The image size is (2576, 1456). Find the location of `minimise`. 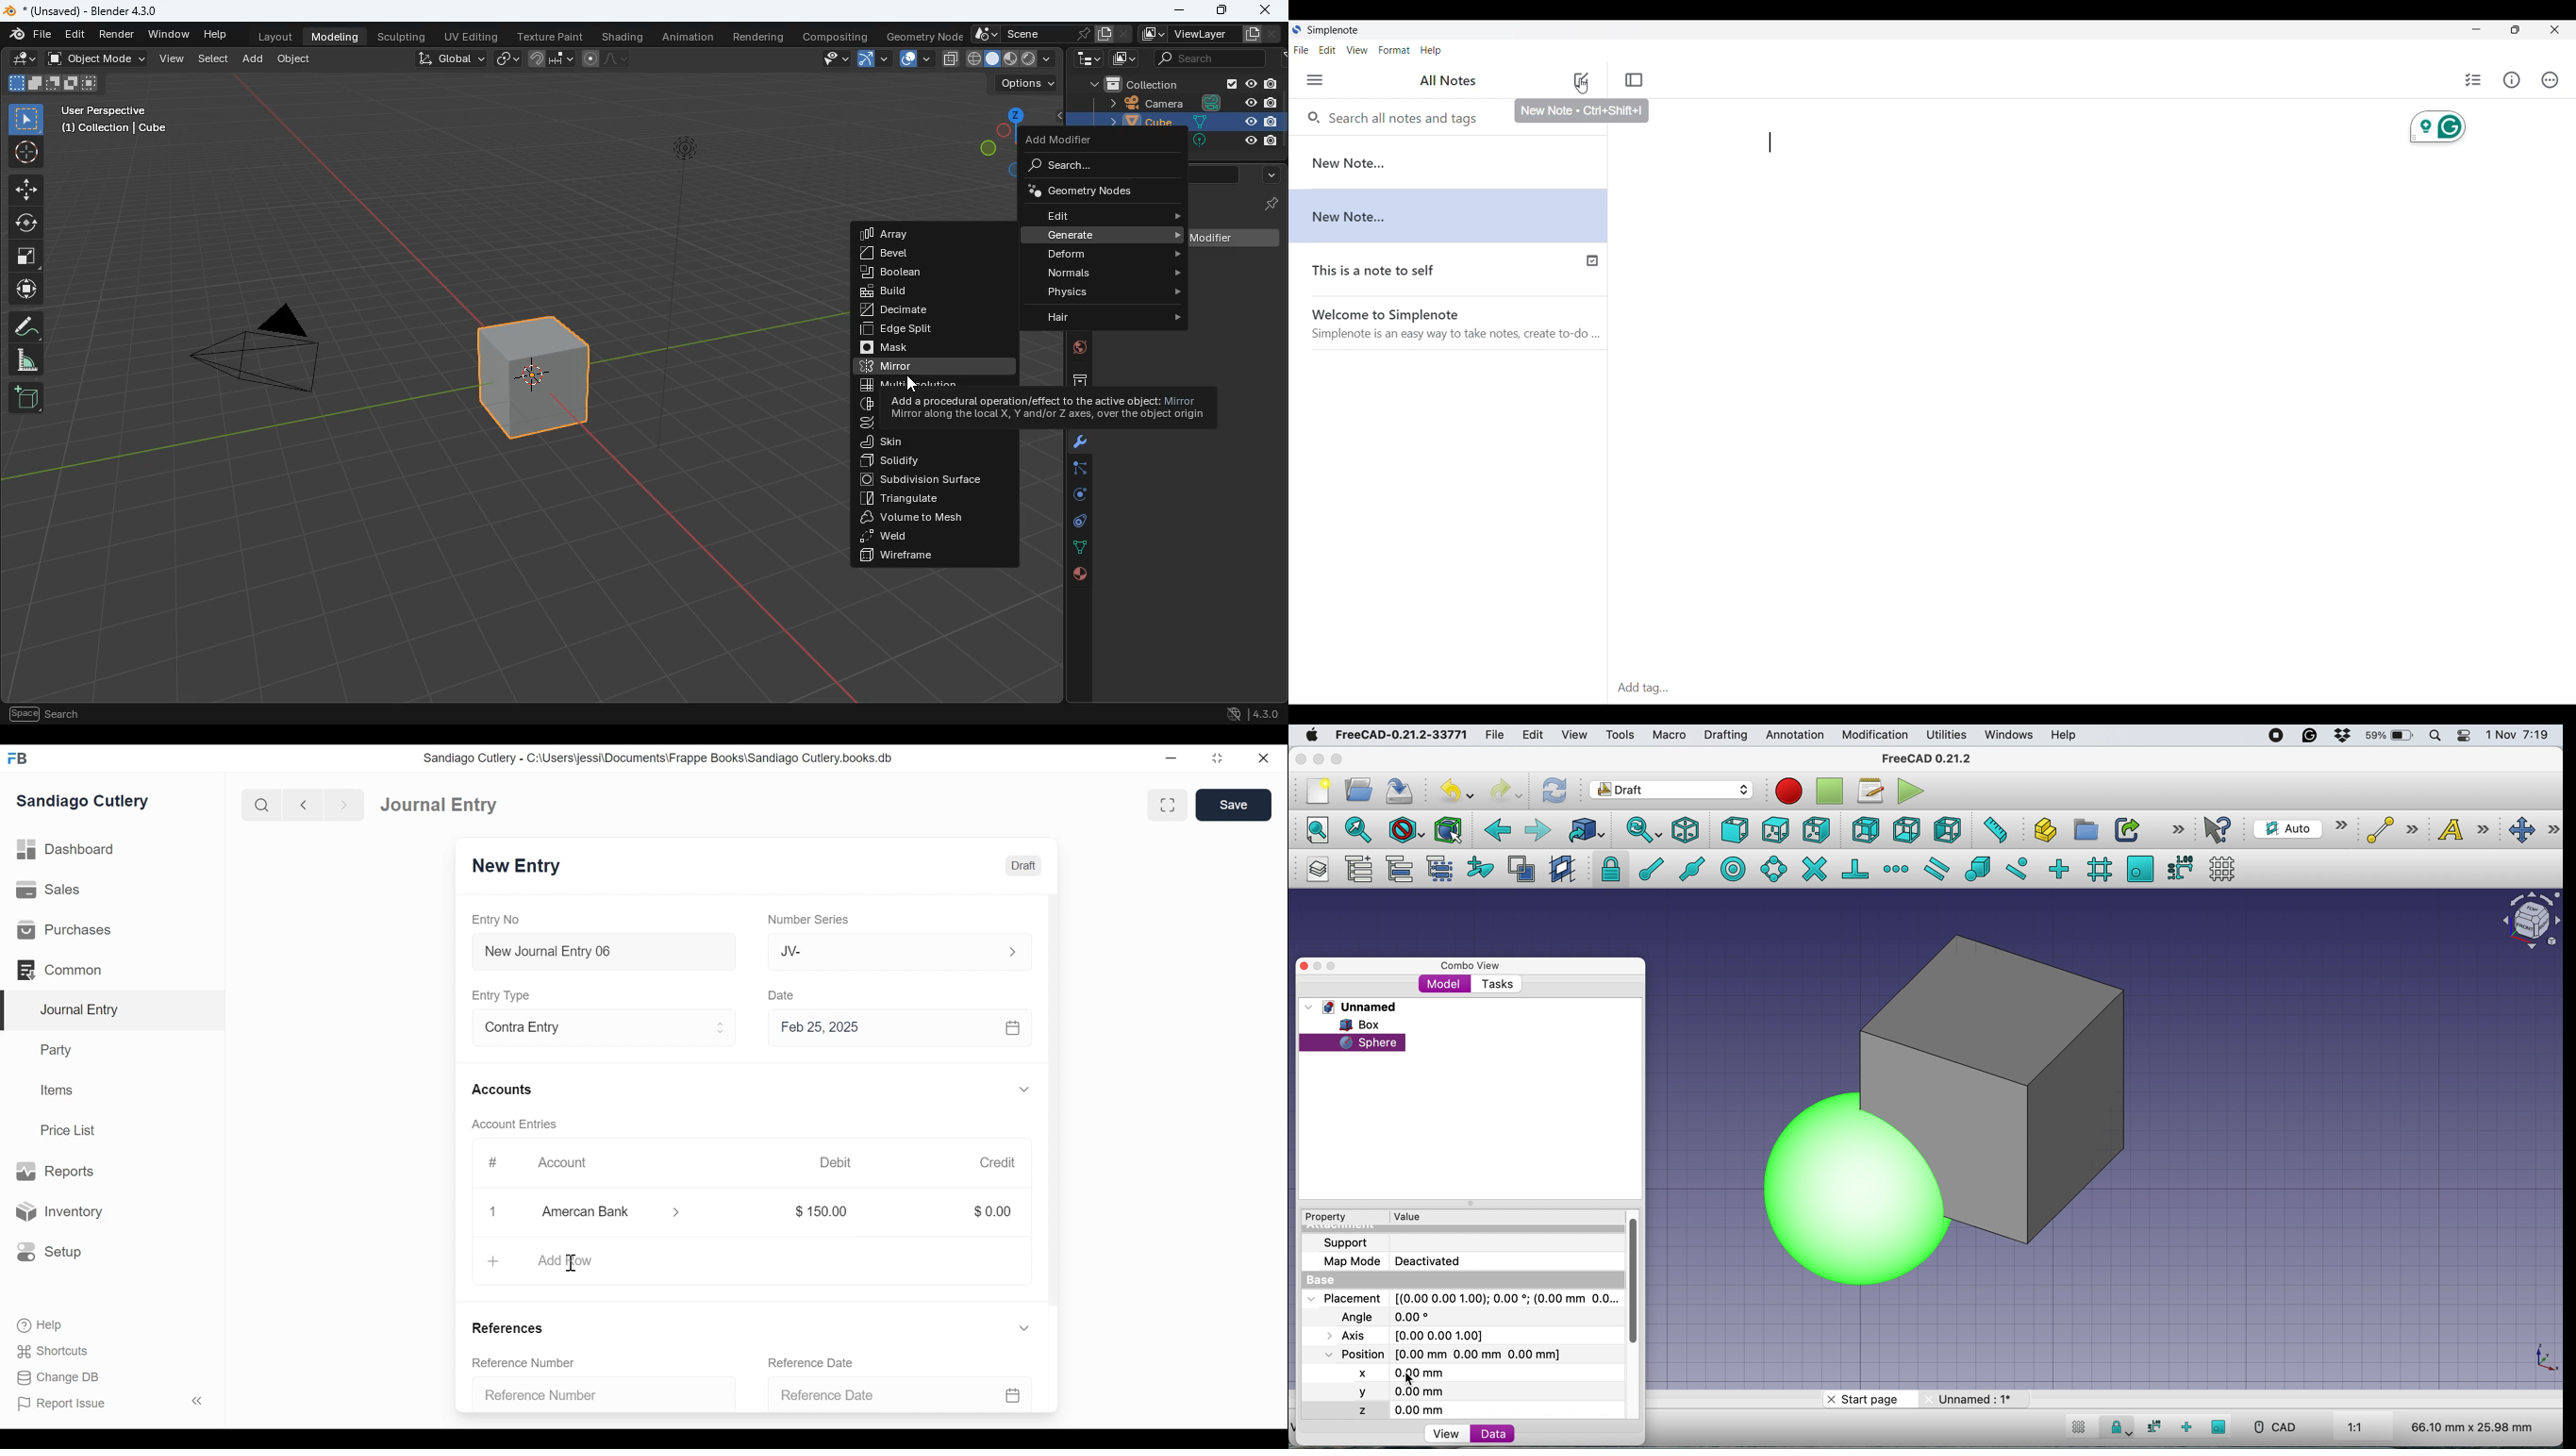

minimise is located at coordinates (1317, 759).